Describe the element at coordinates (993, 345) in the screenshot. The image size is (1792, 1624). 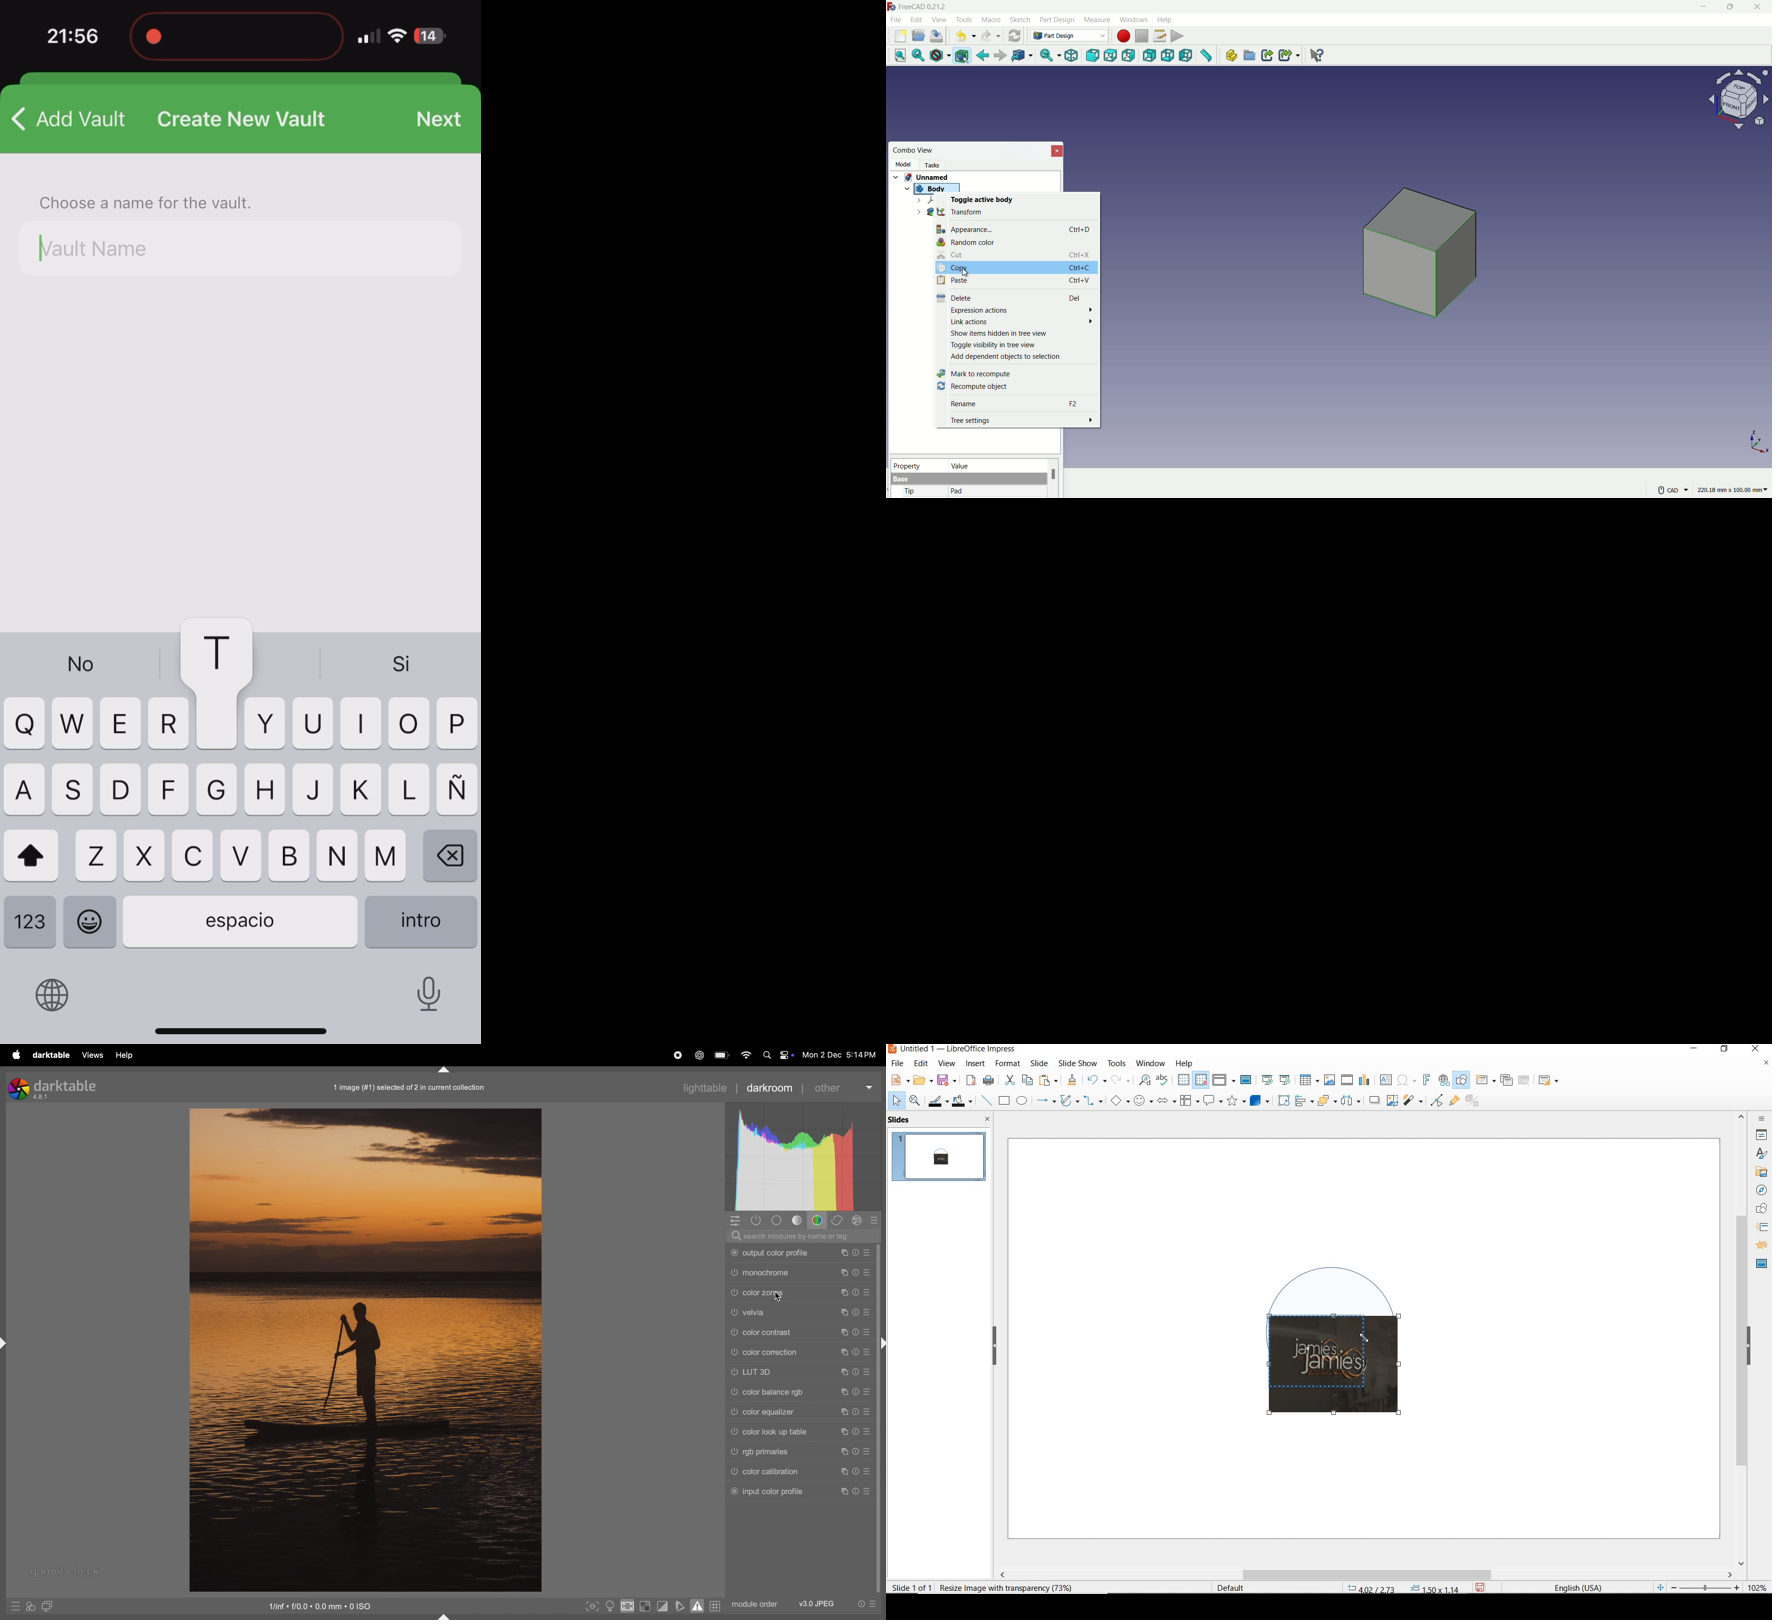
I see `Toggle visibility in tree view` at that location.